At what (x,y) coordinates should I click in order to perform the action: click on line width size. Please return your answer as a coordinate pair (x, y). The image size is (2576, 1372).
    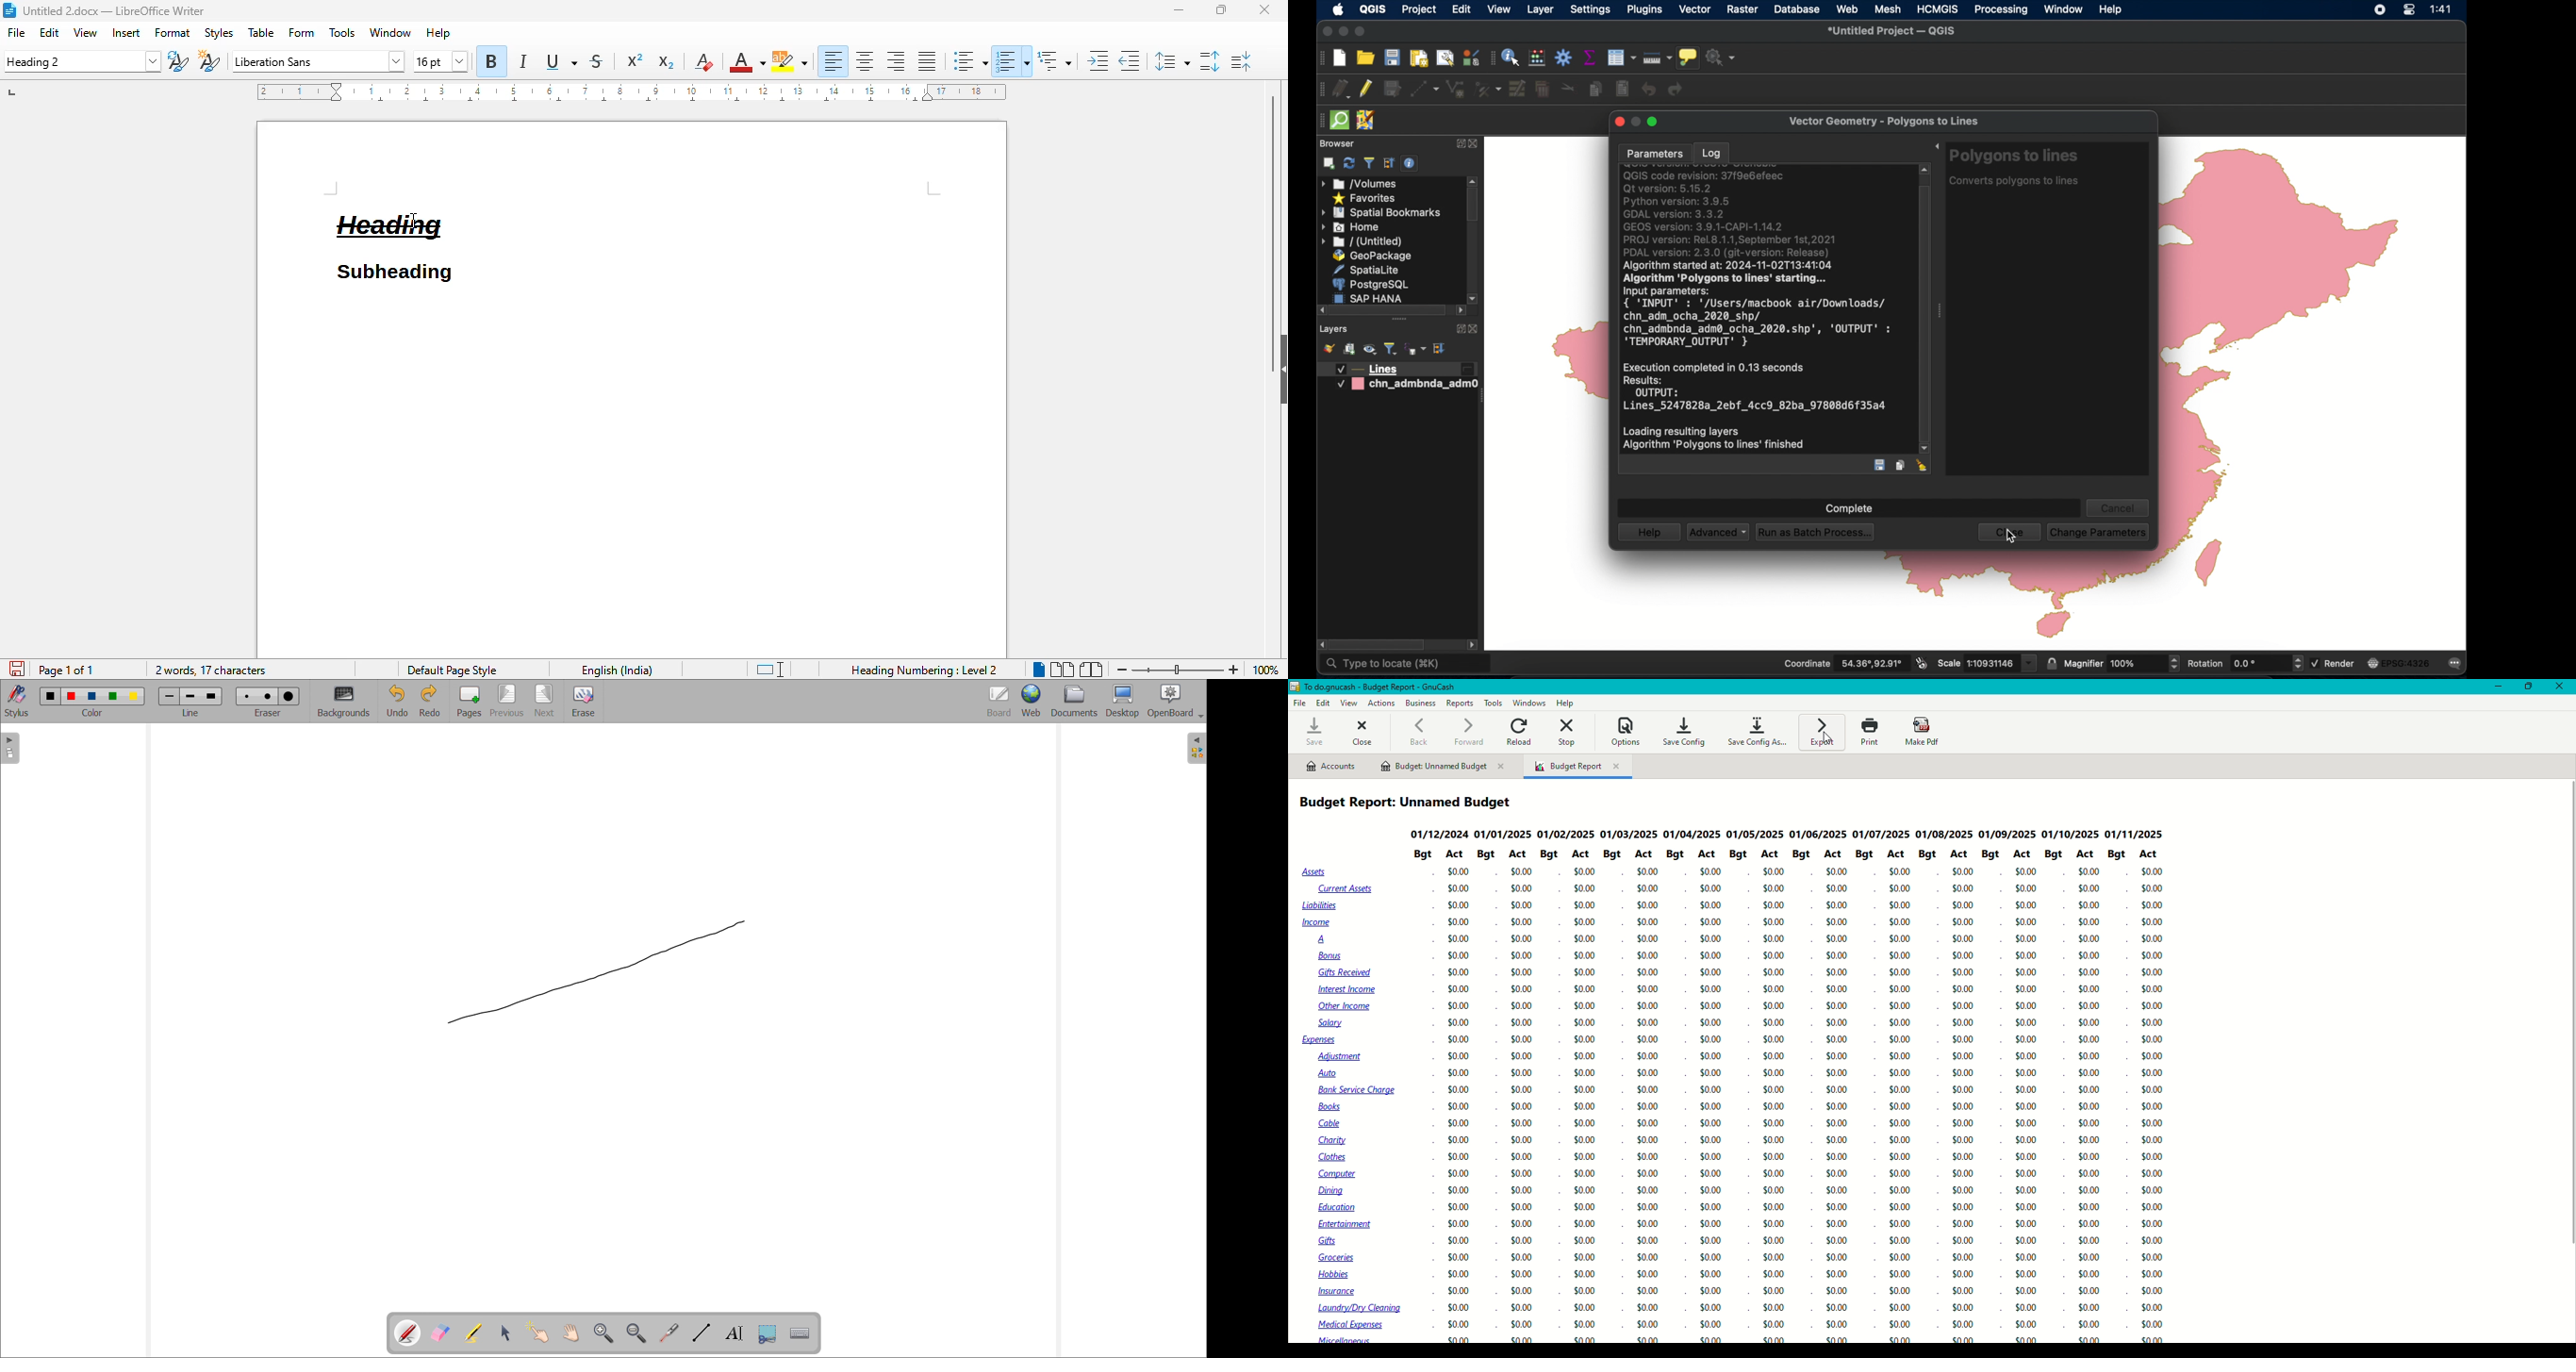
    Looking at the image, I should click on (171, 697).